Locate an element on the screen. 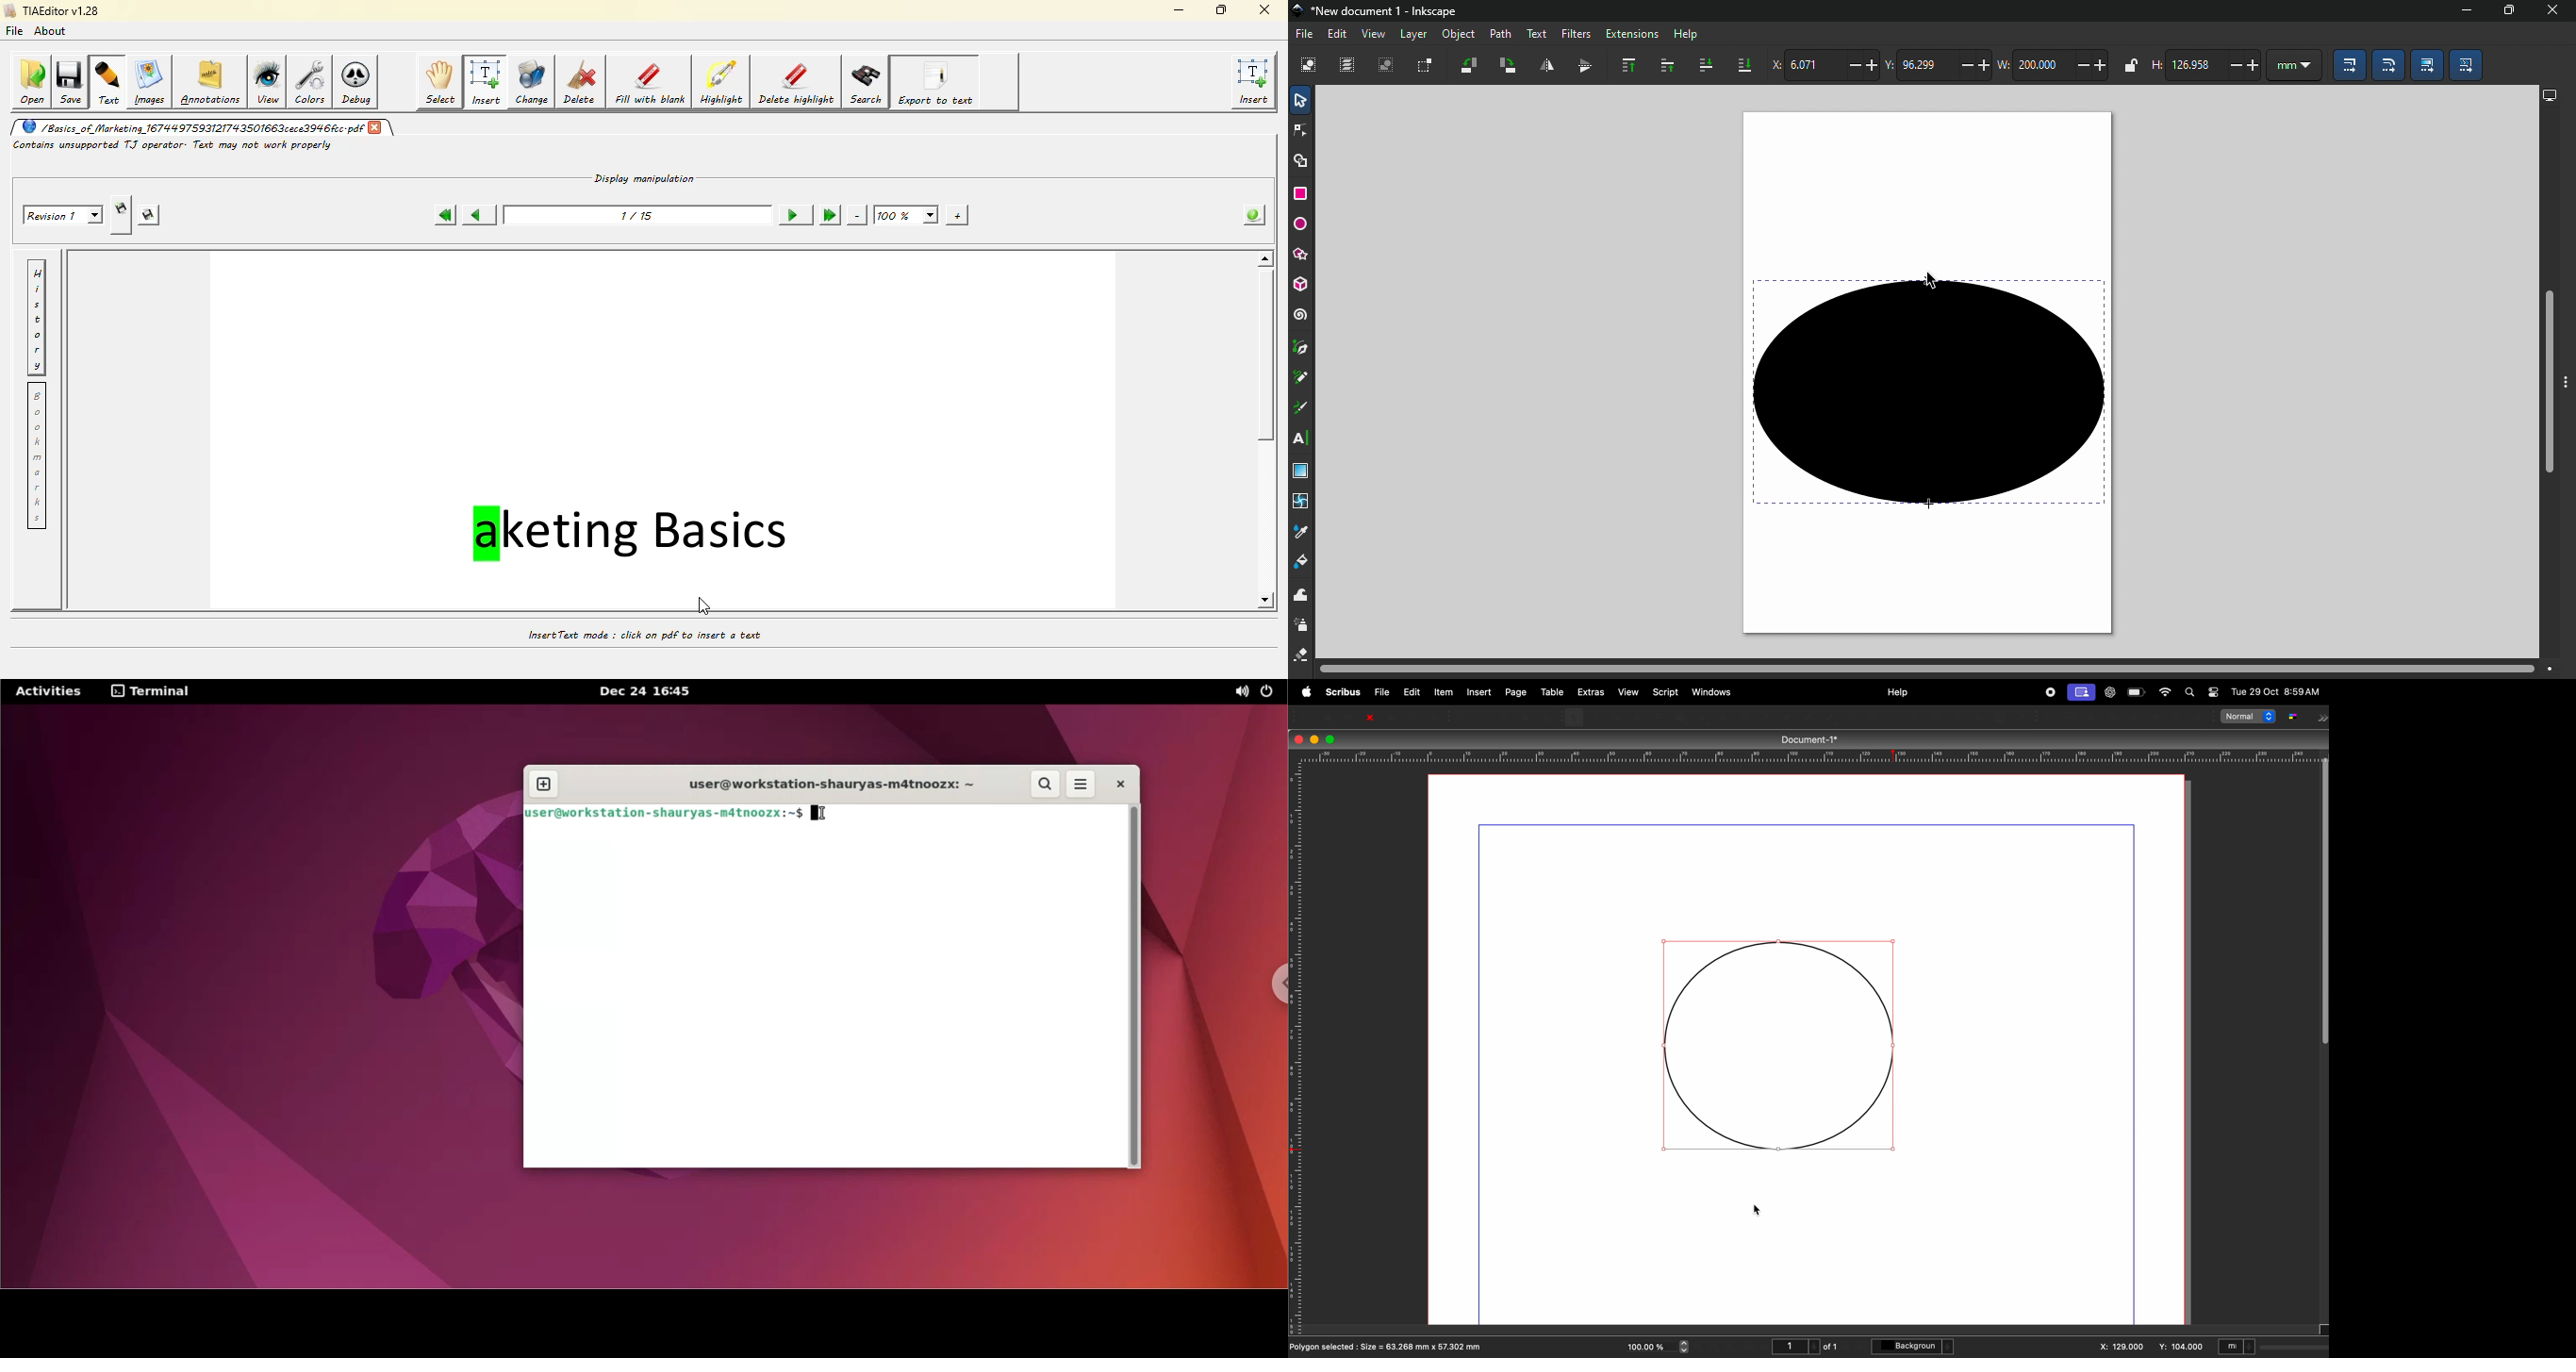 The height and width of the screenshot is (1372, 2576). verticle sidebar is located at coordinates (2320, 919).